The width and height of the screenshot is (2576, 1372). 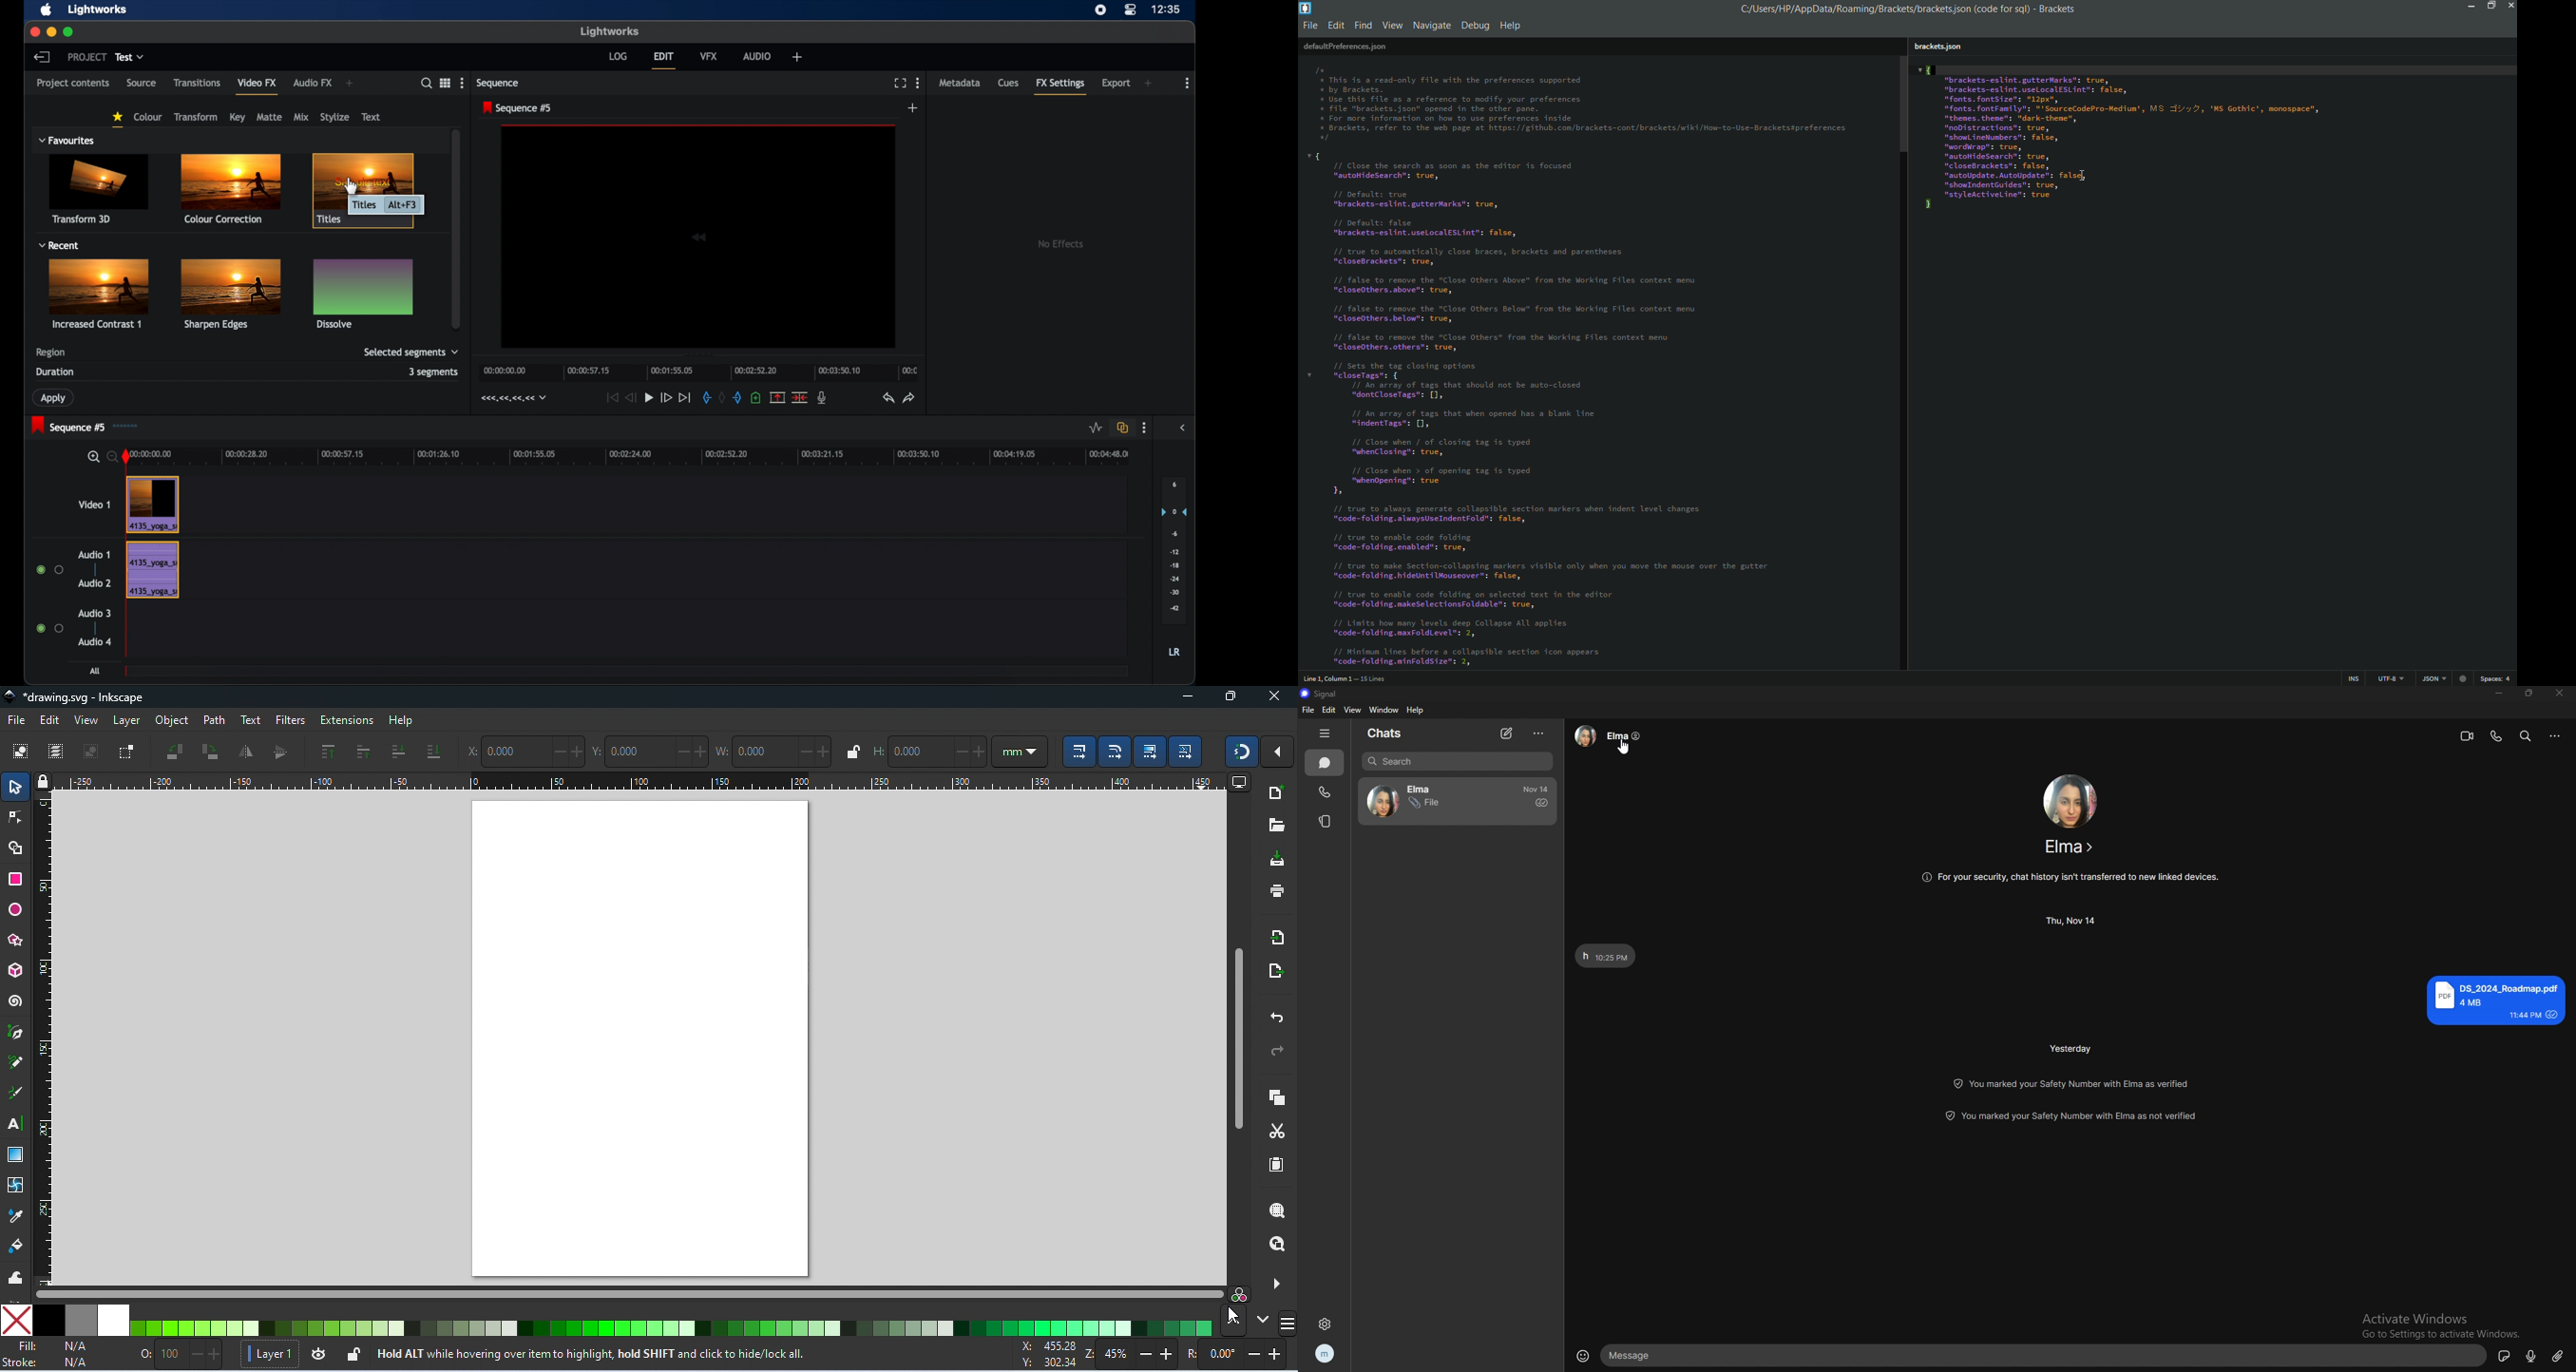 I want to click on spiral, so click(x=16, y=1000).